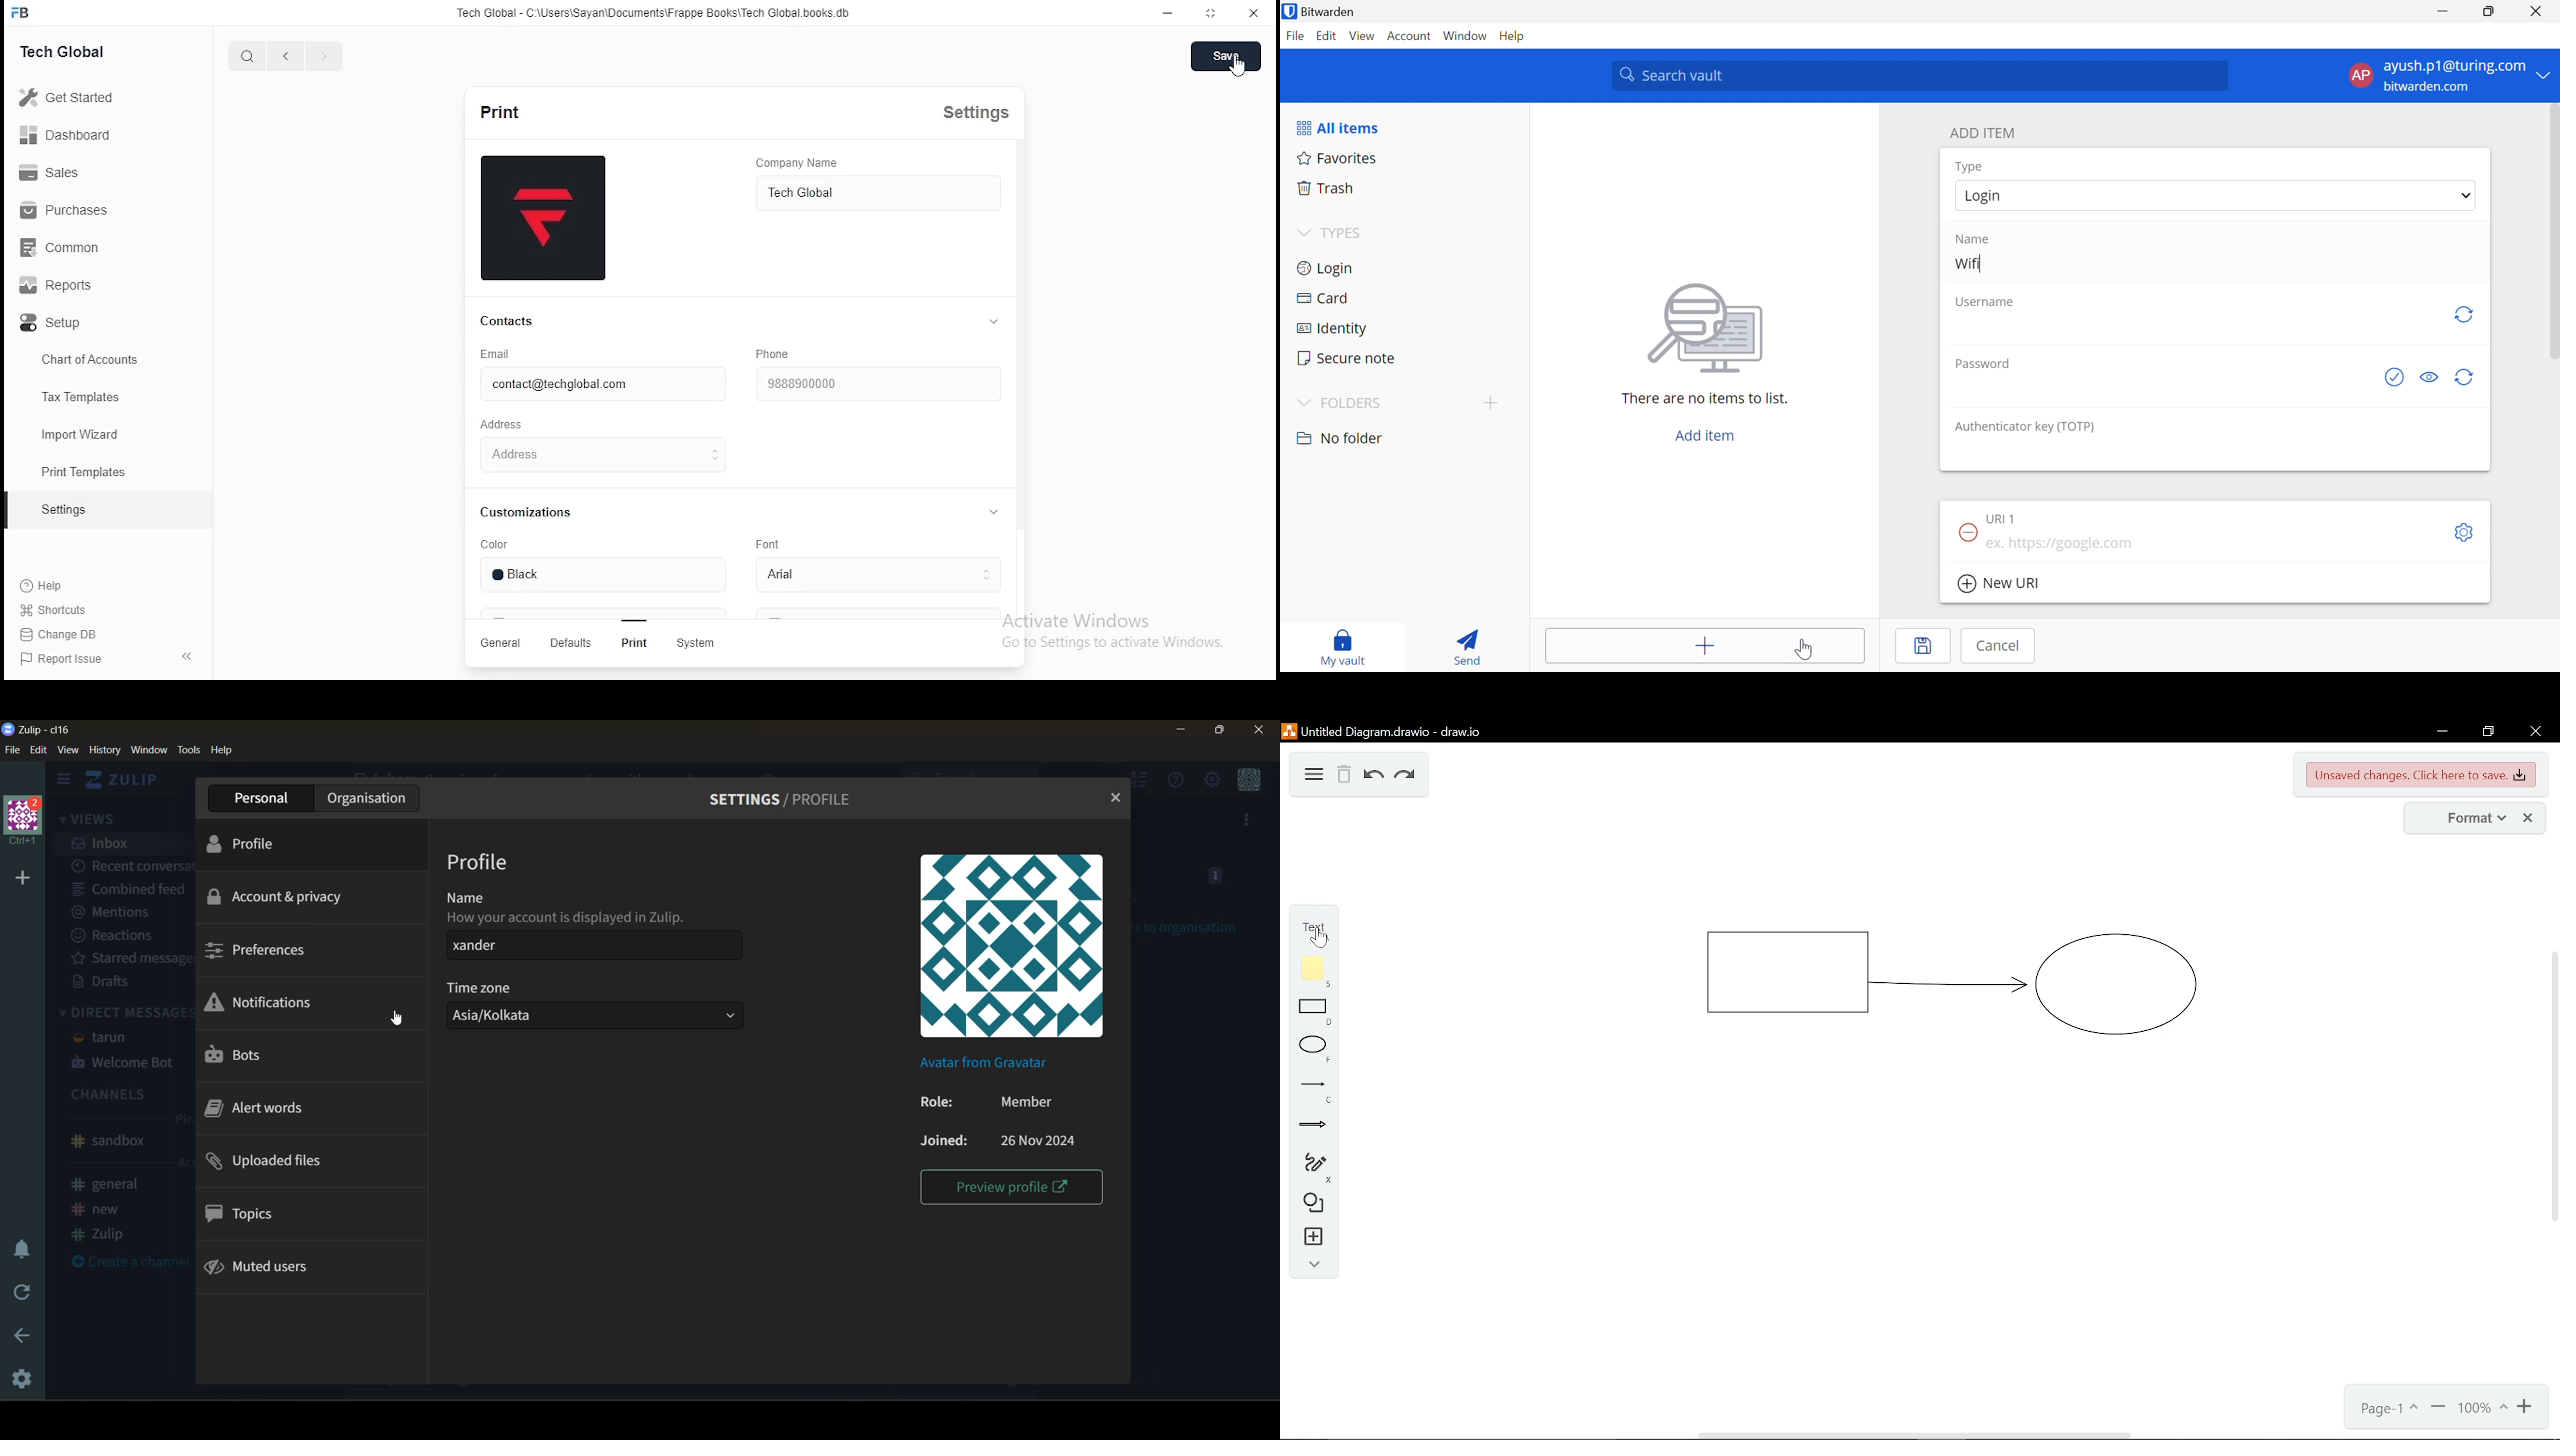 The height and width of the screenshot is (1456, 2576). I want to click on import wizard , so click(82, 433).